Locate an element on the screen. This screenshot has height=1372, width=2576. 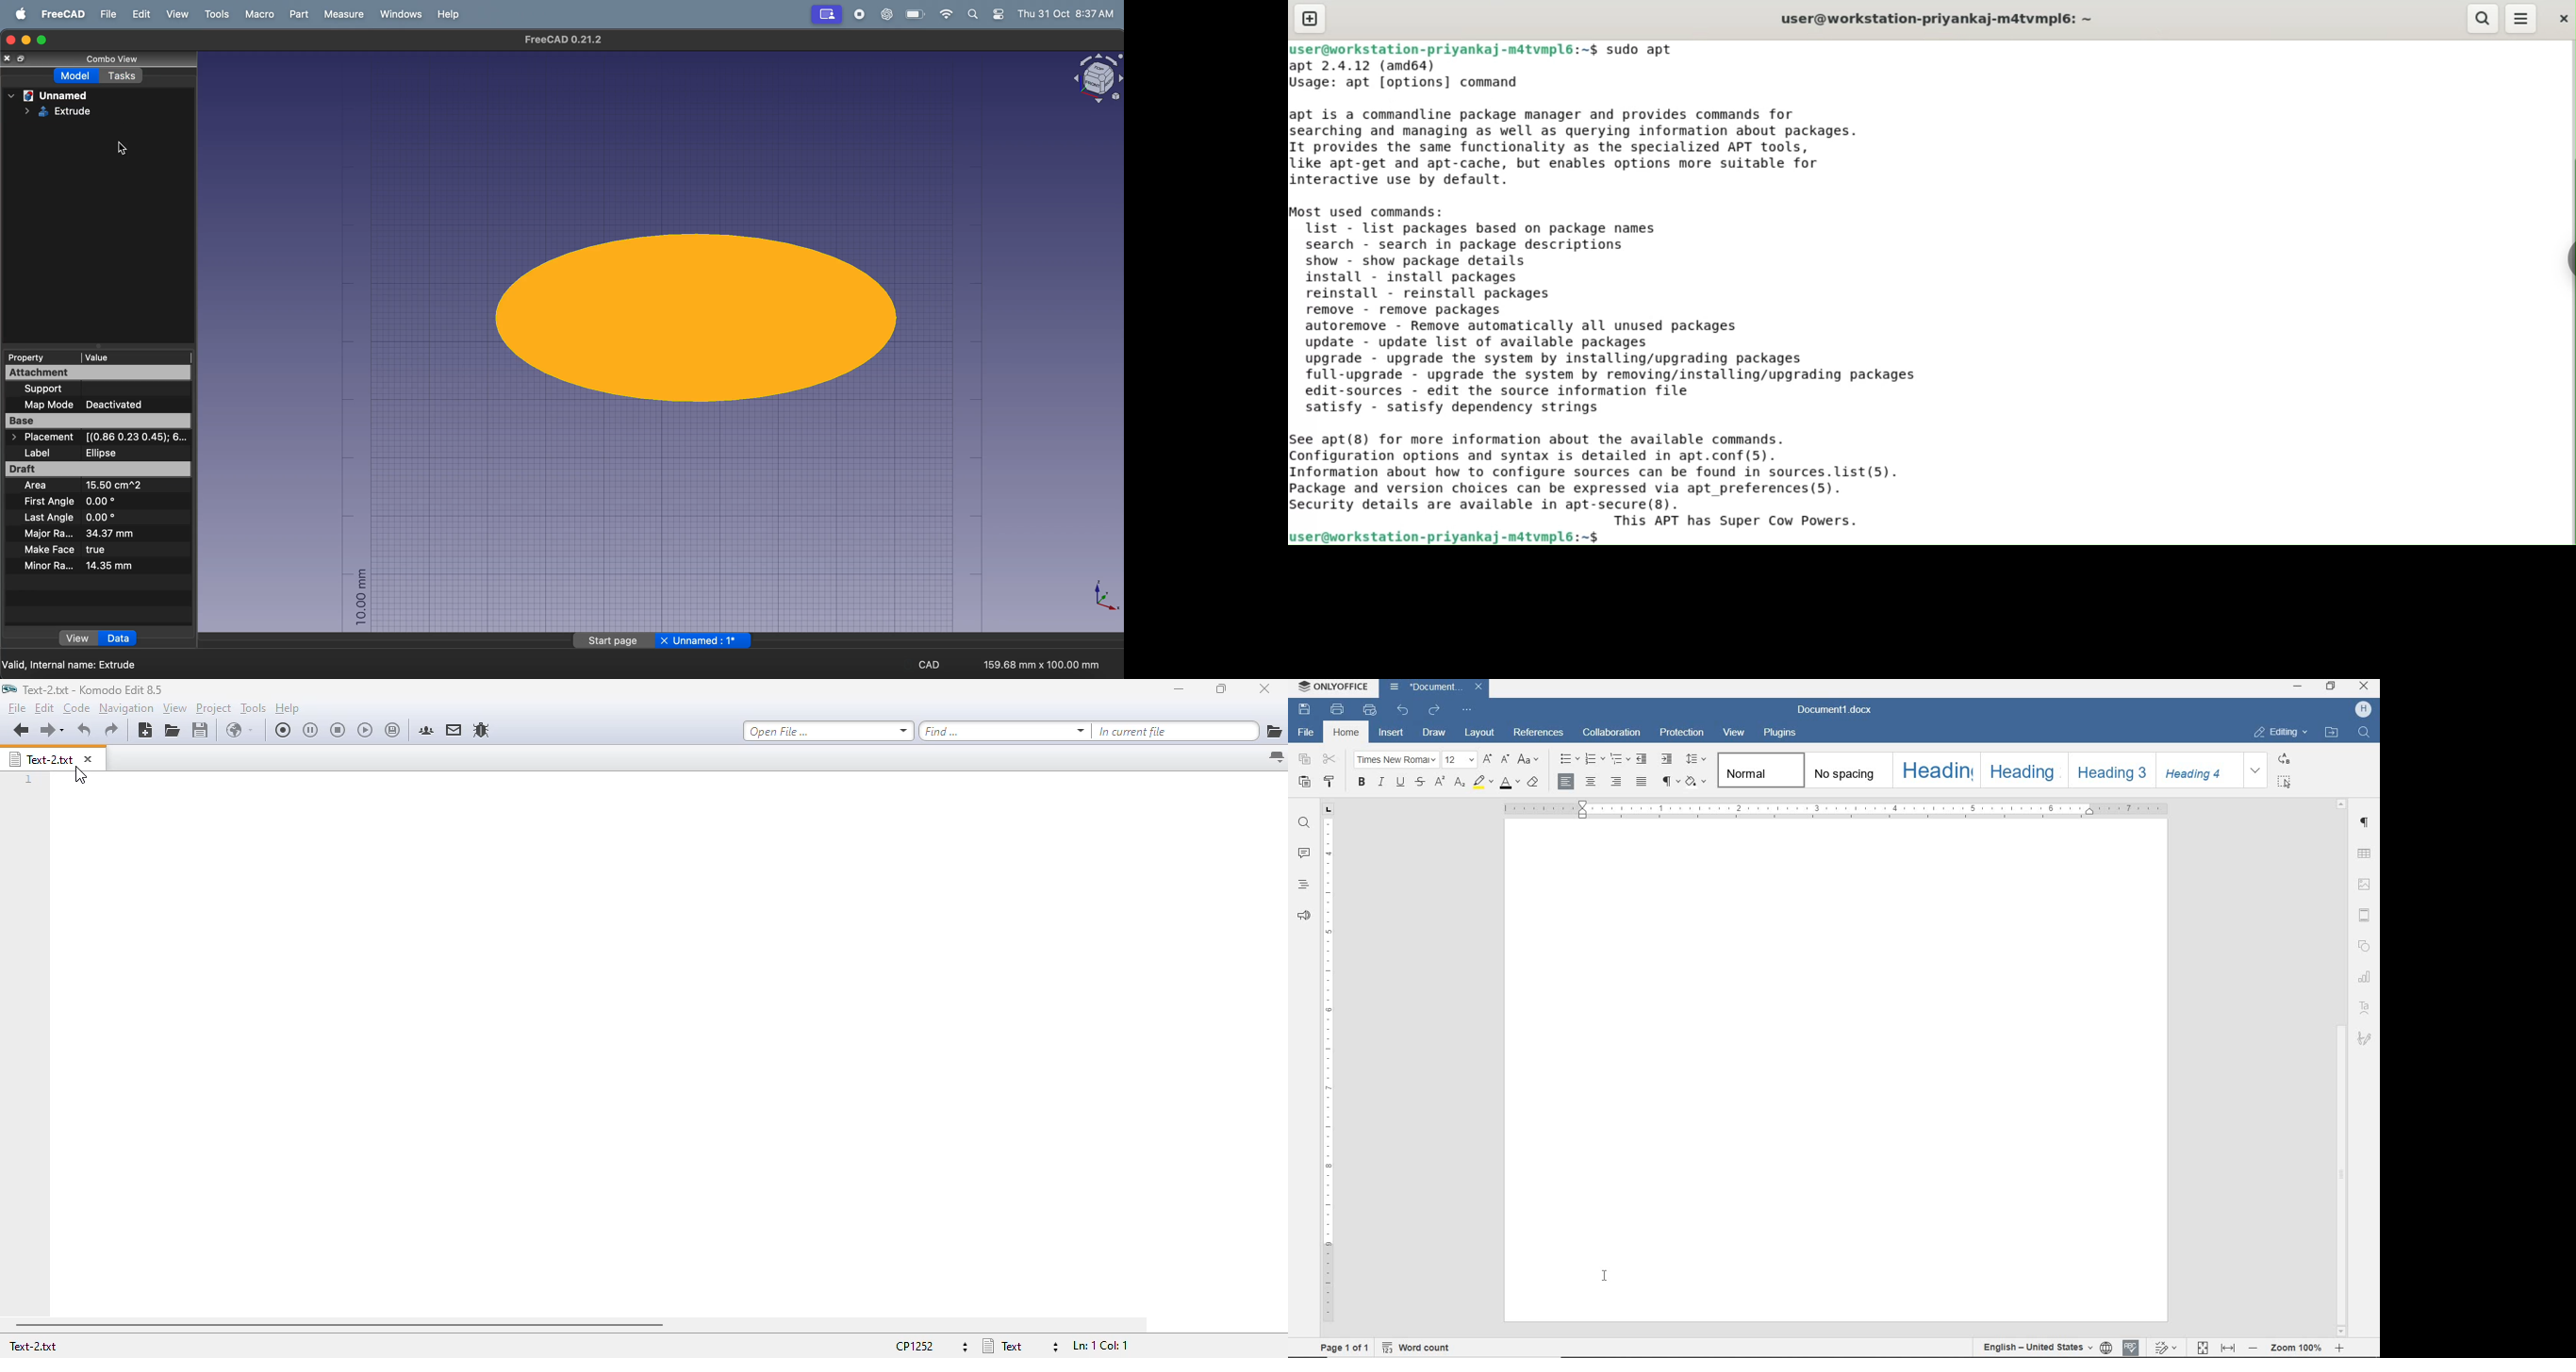
extrude is located at coordinates (67, 115).